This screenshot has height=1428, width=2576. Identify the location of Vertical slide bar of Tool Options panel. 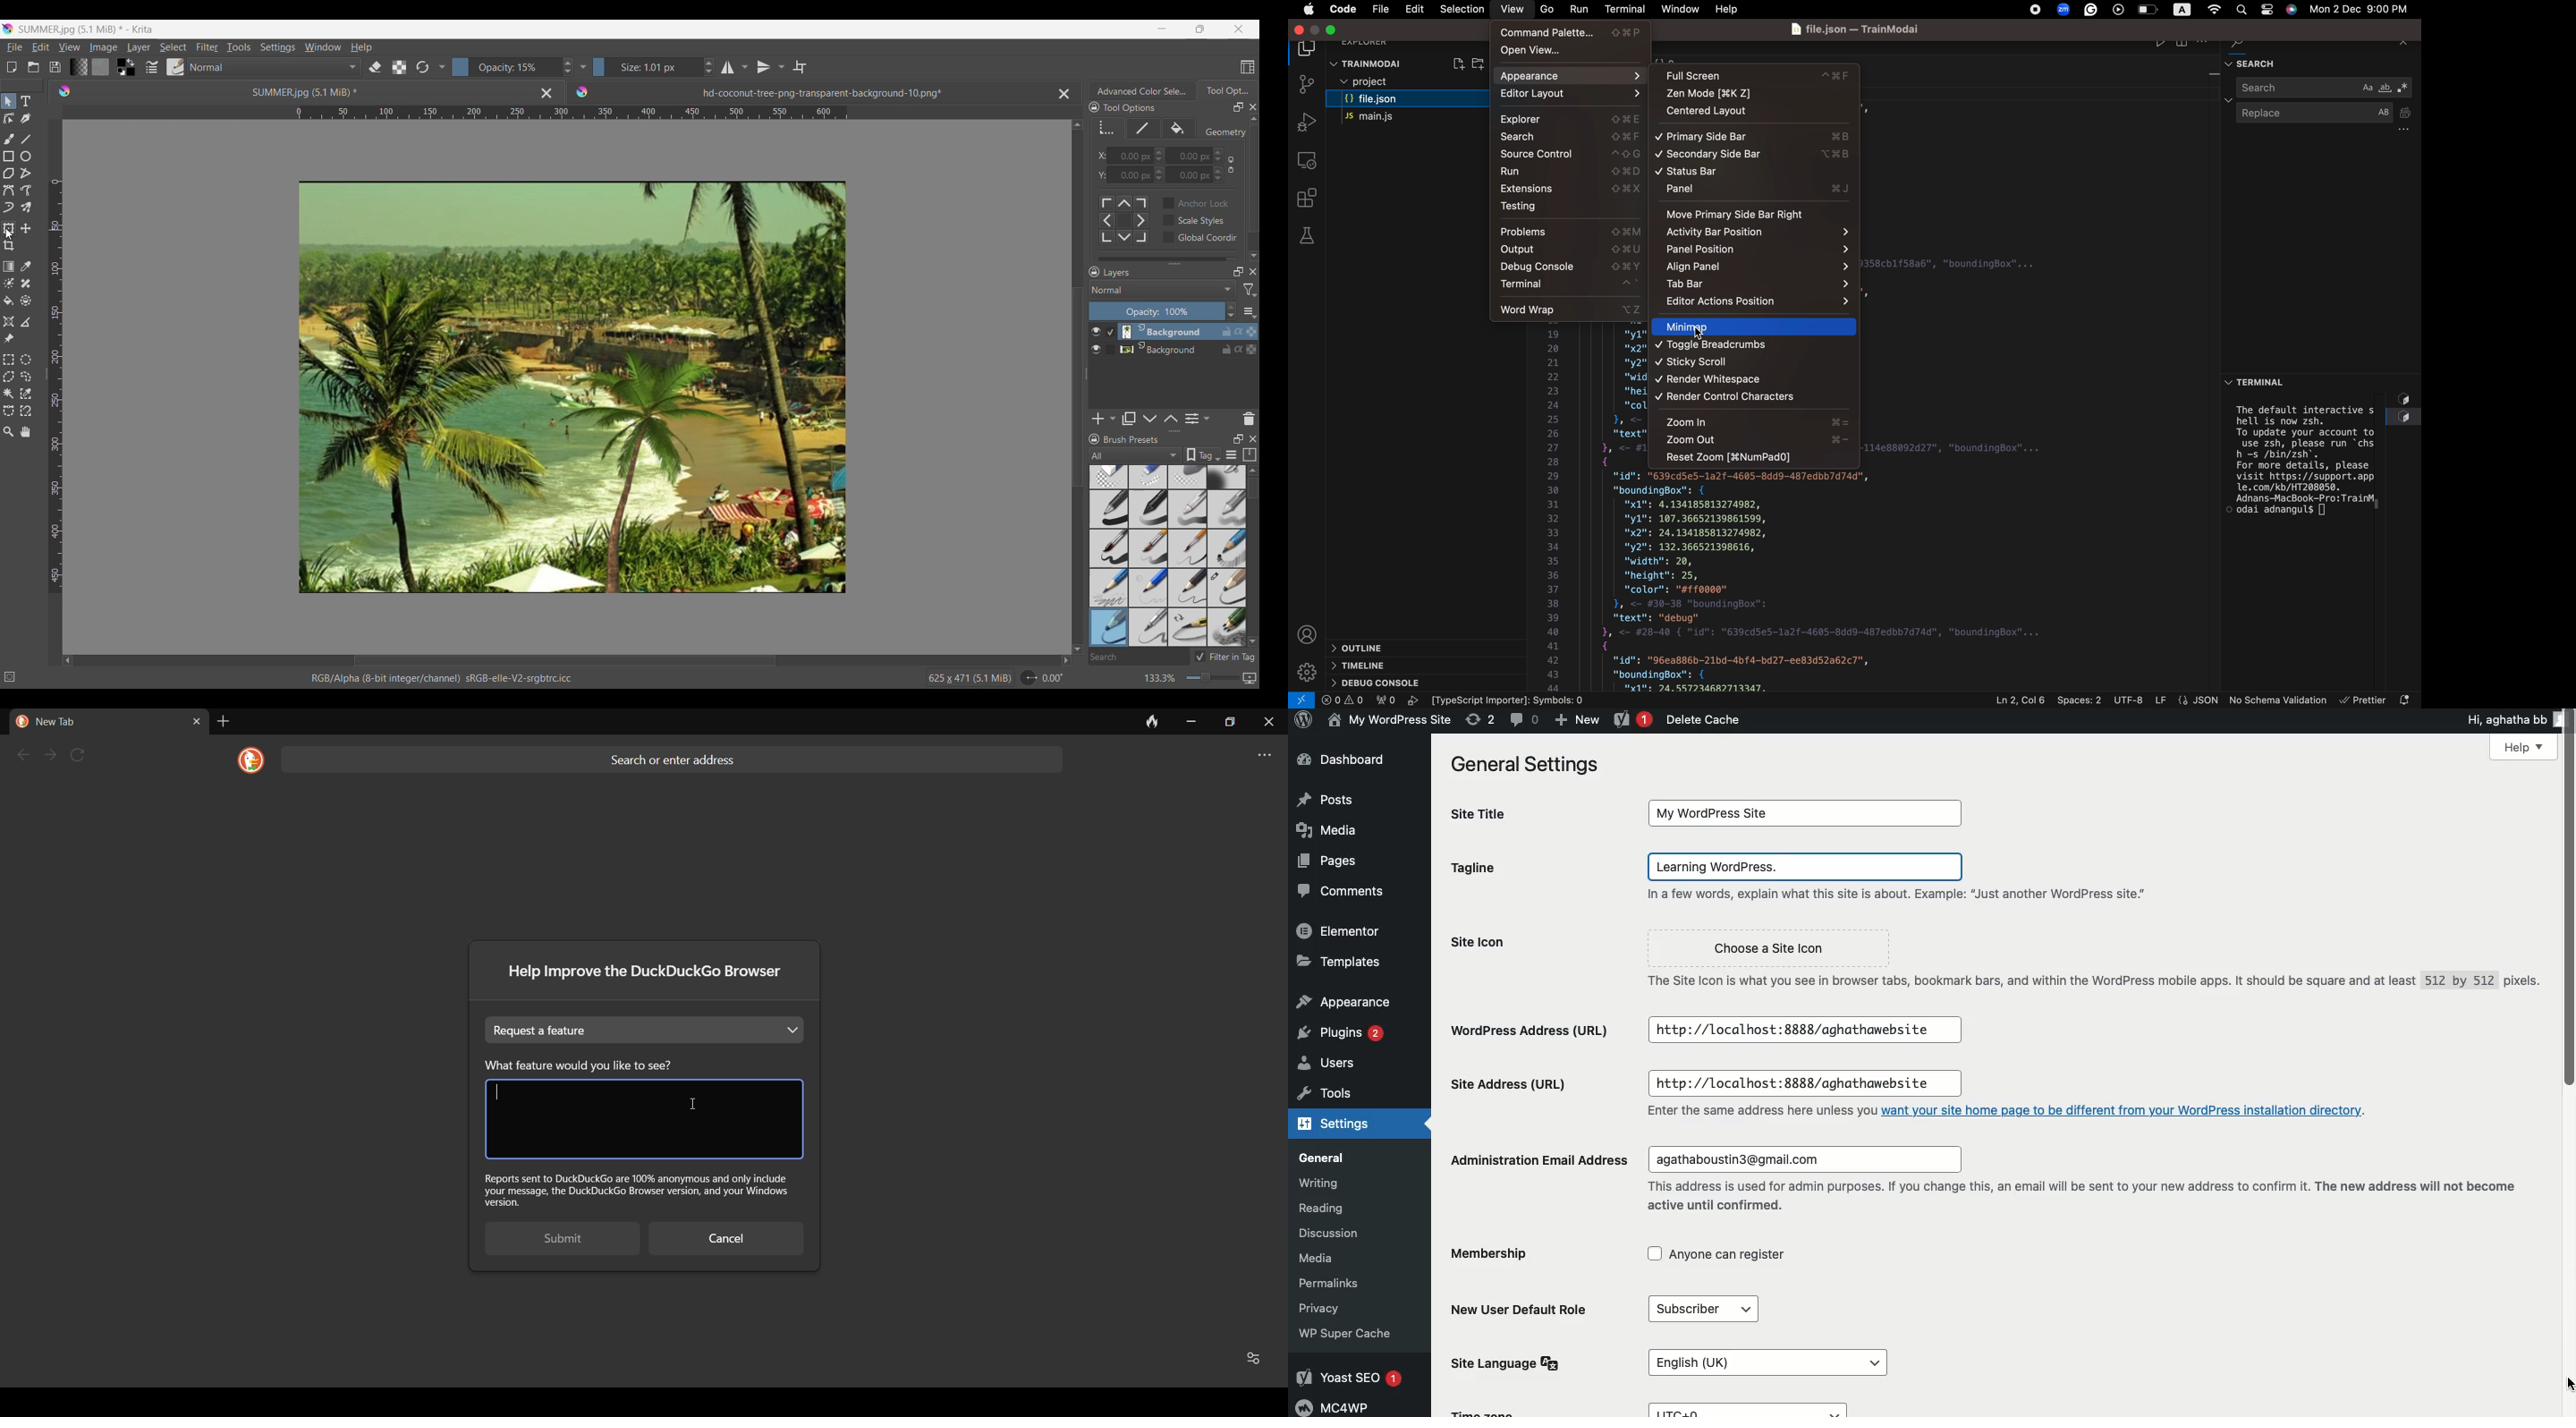
(1256, 179).